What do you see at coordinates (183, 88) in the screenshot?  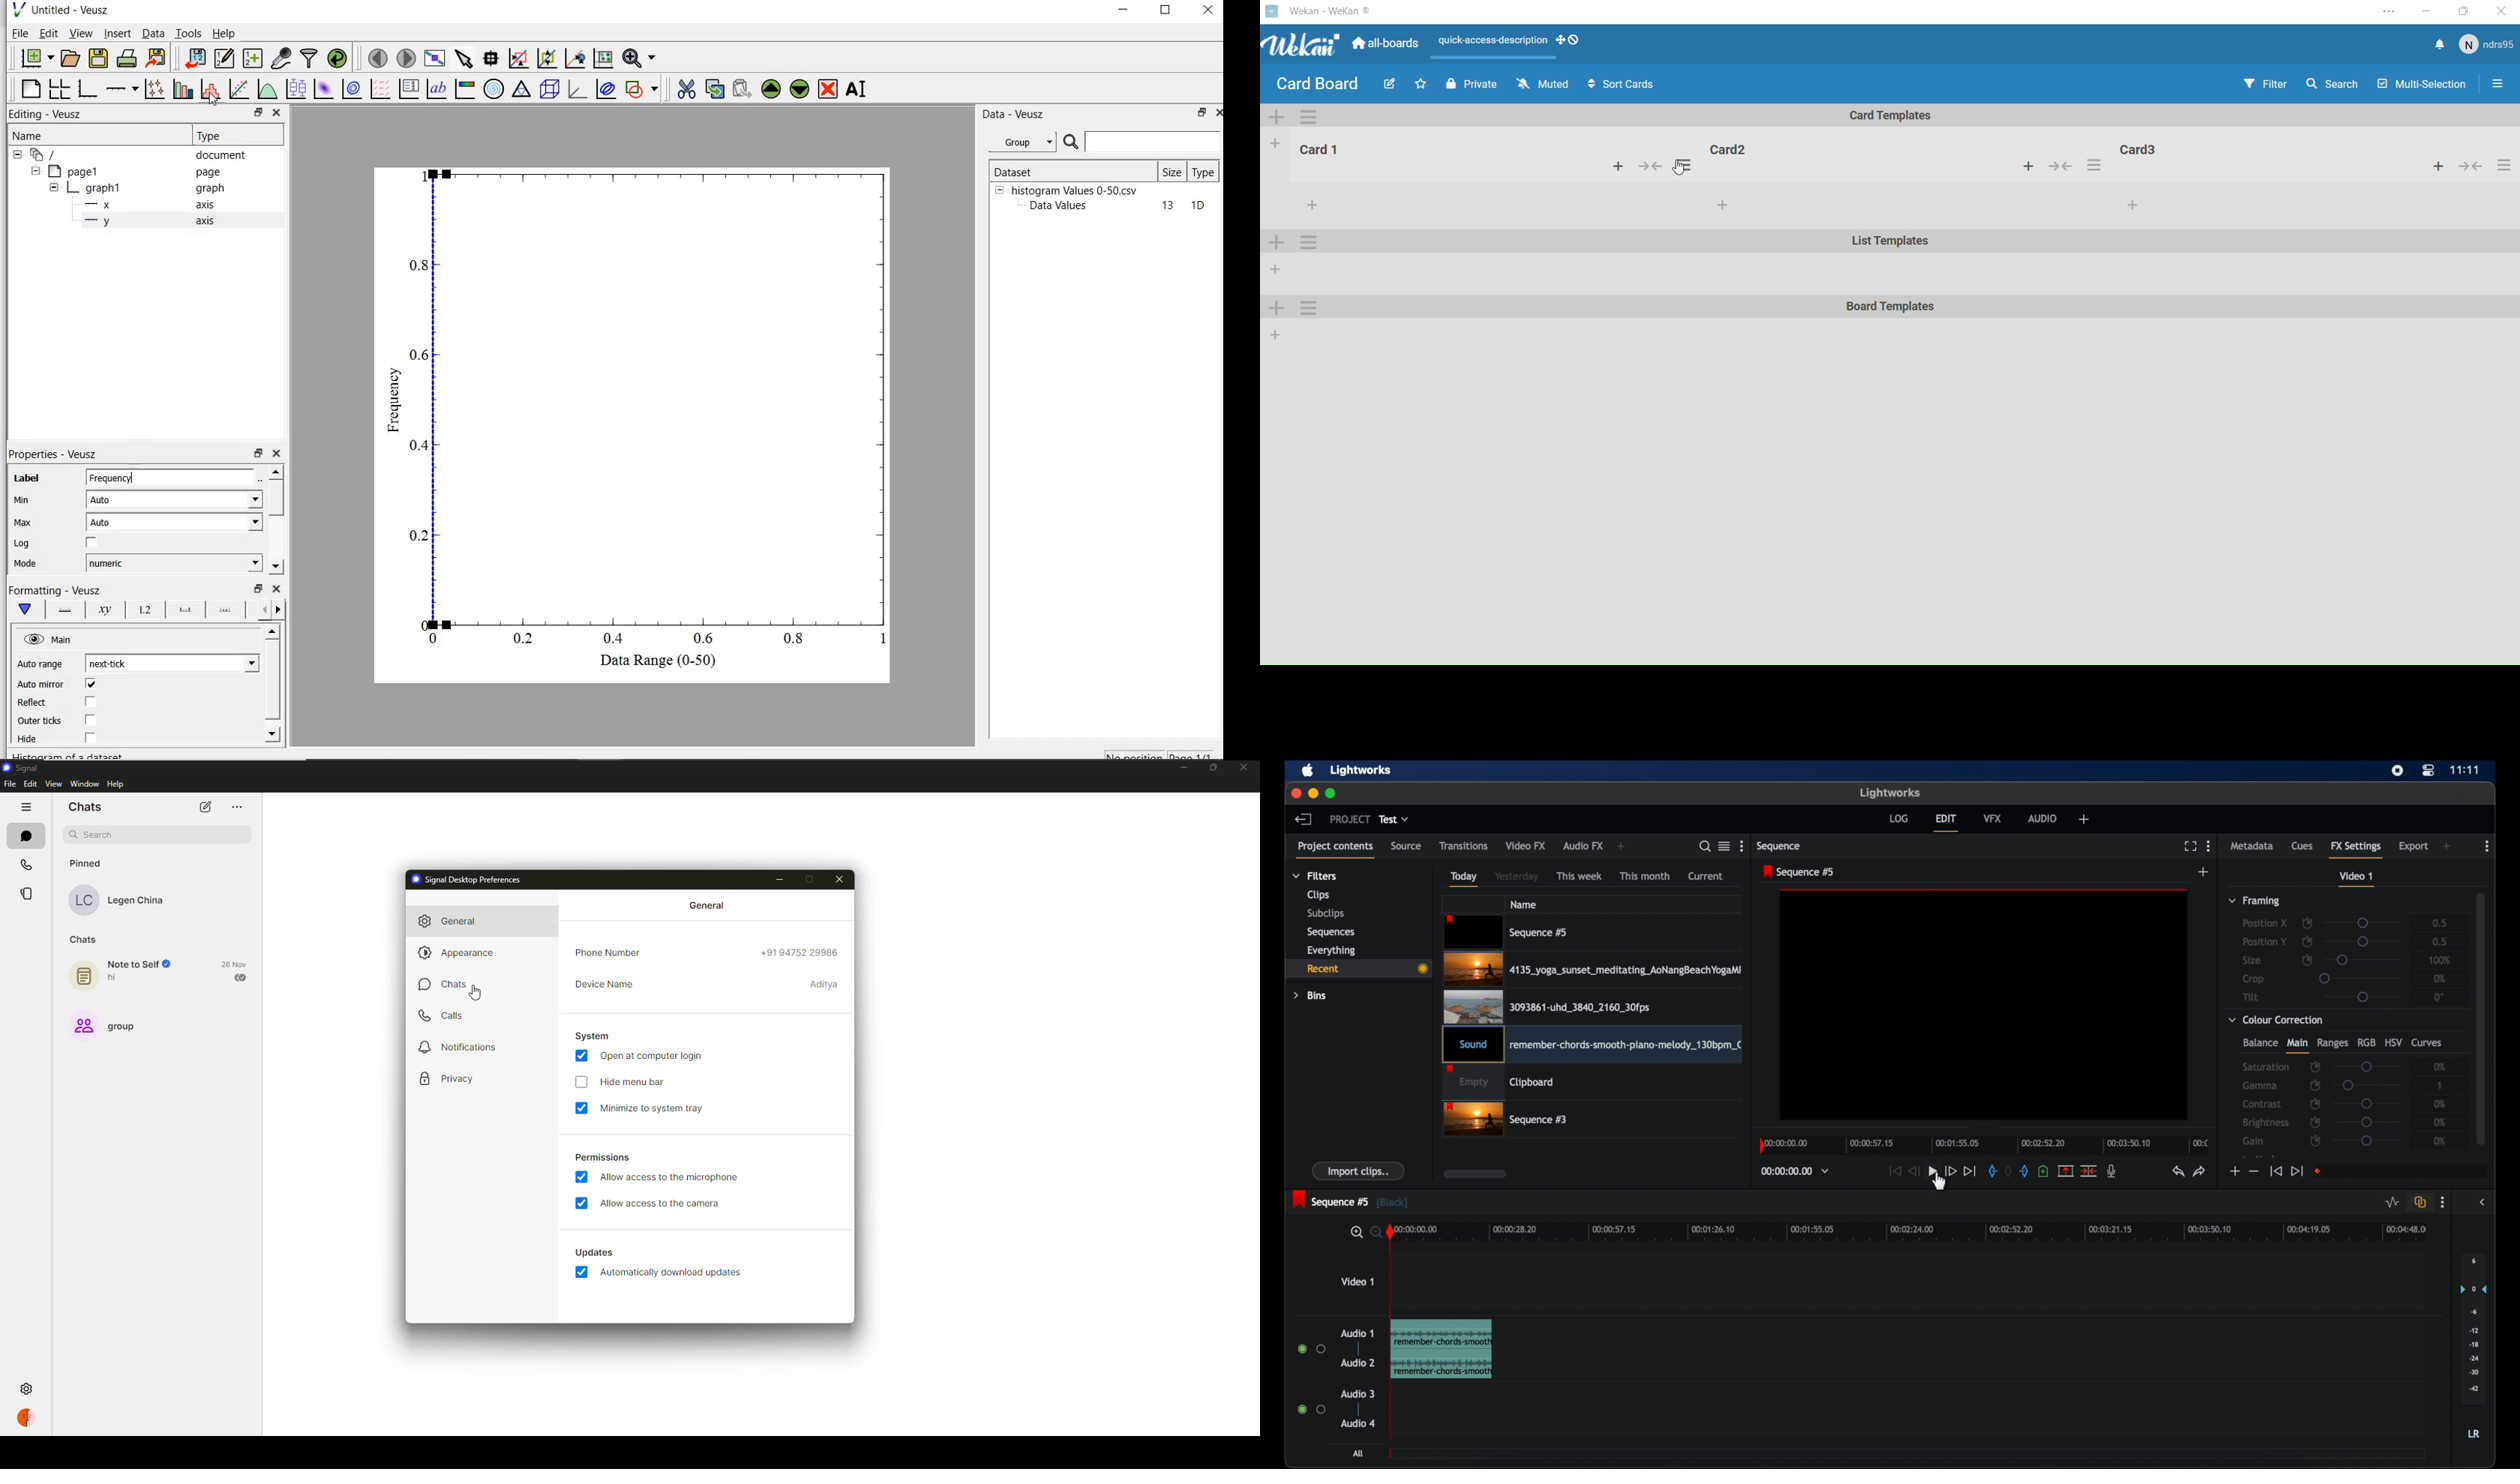 I see `plot bar charts` at bounding box center [183, 88].